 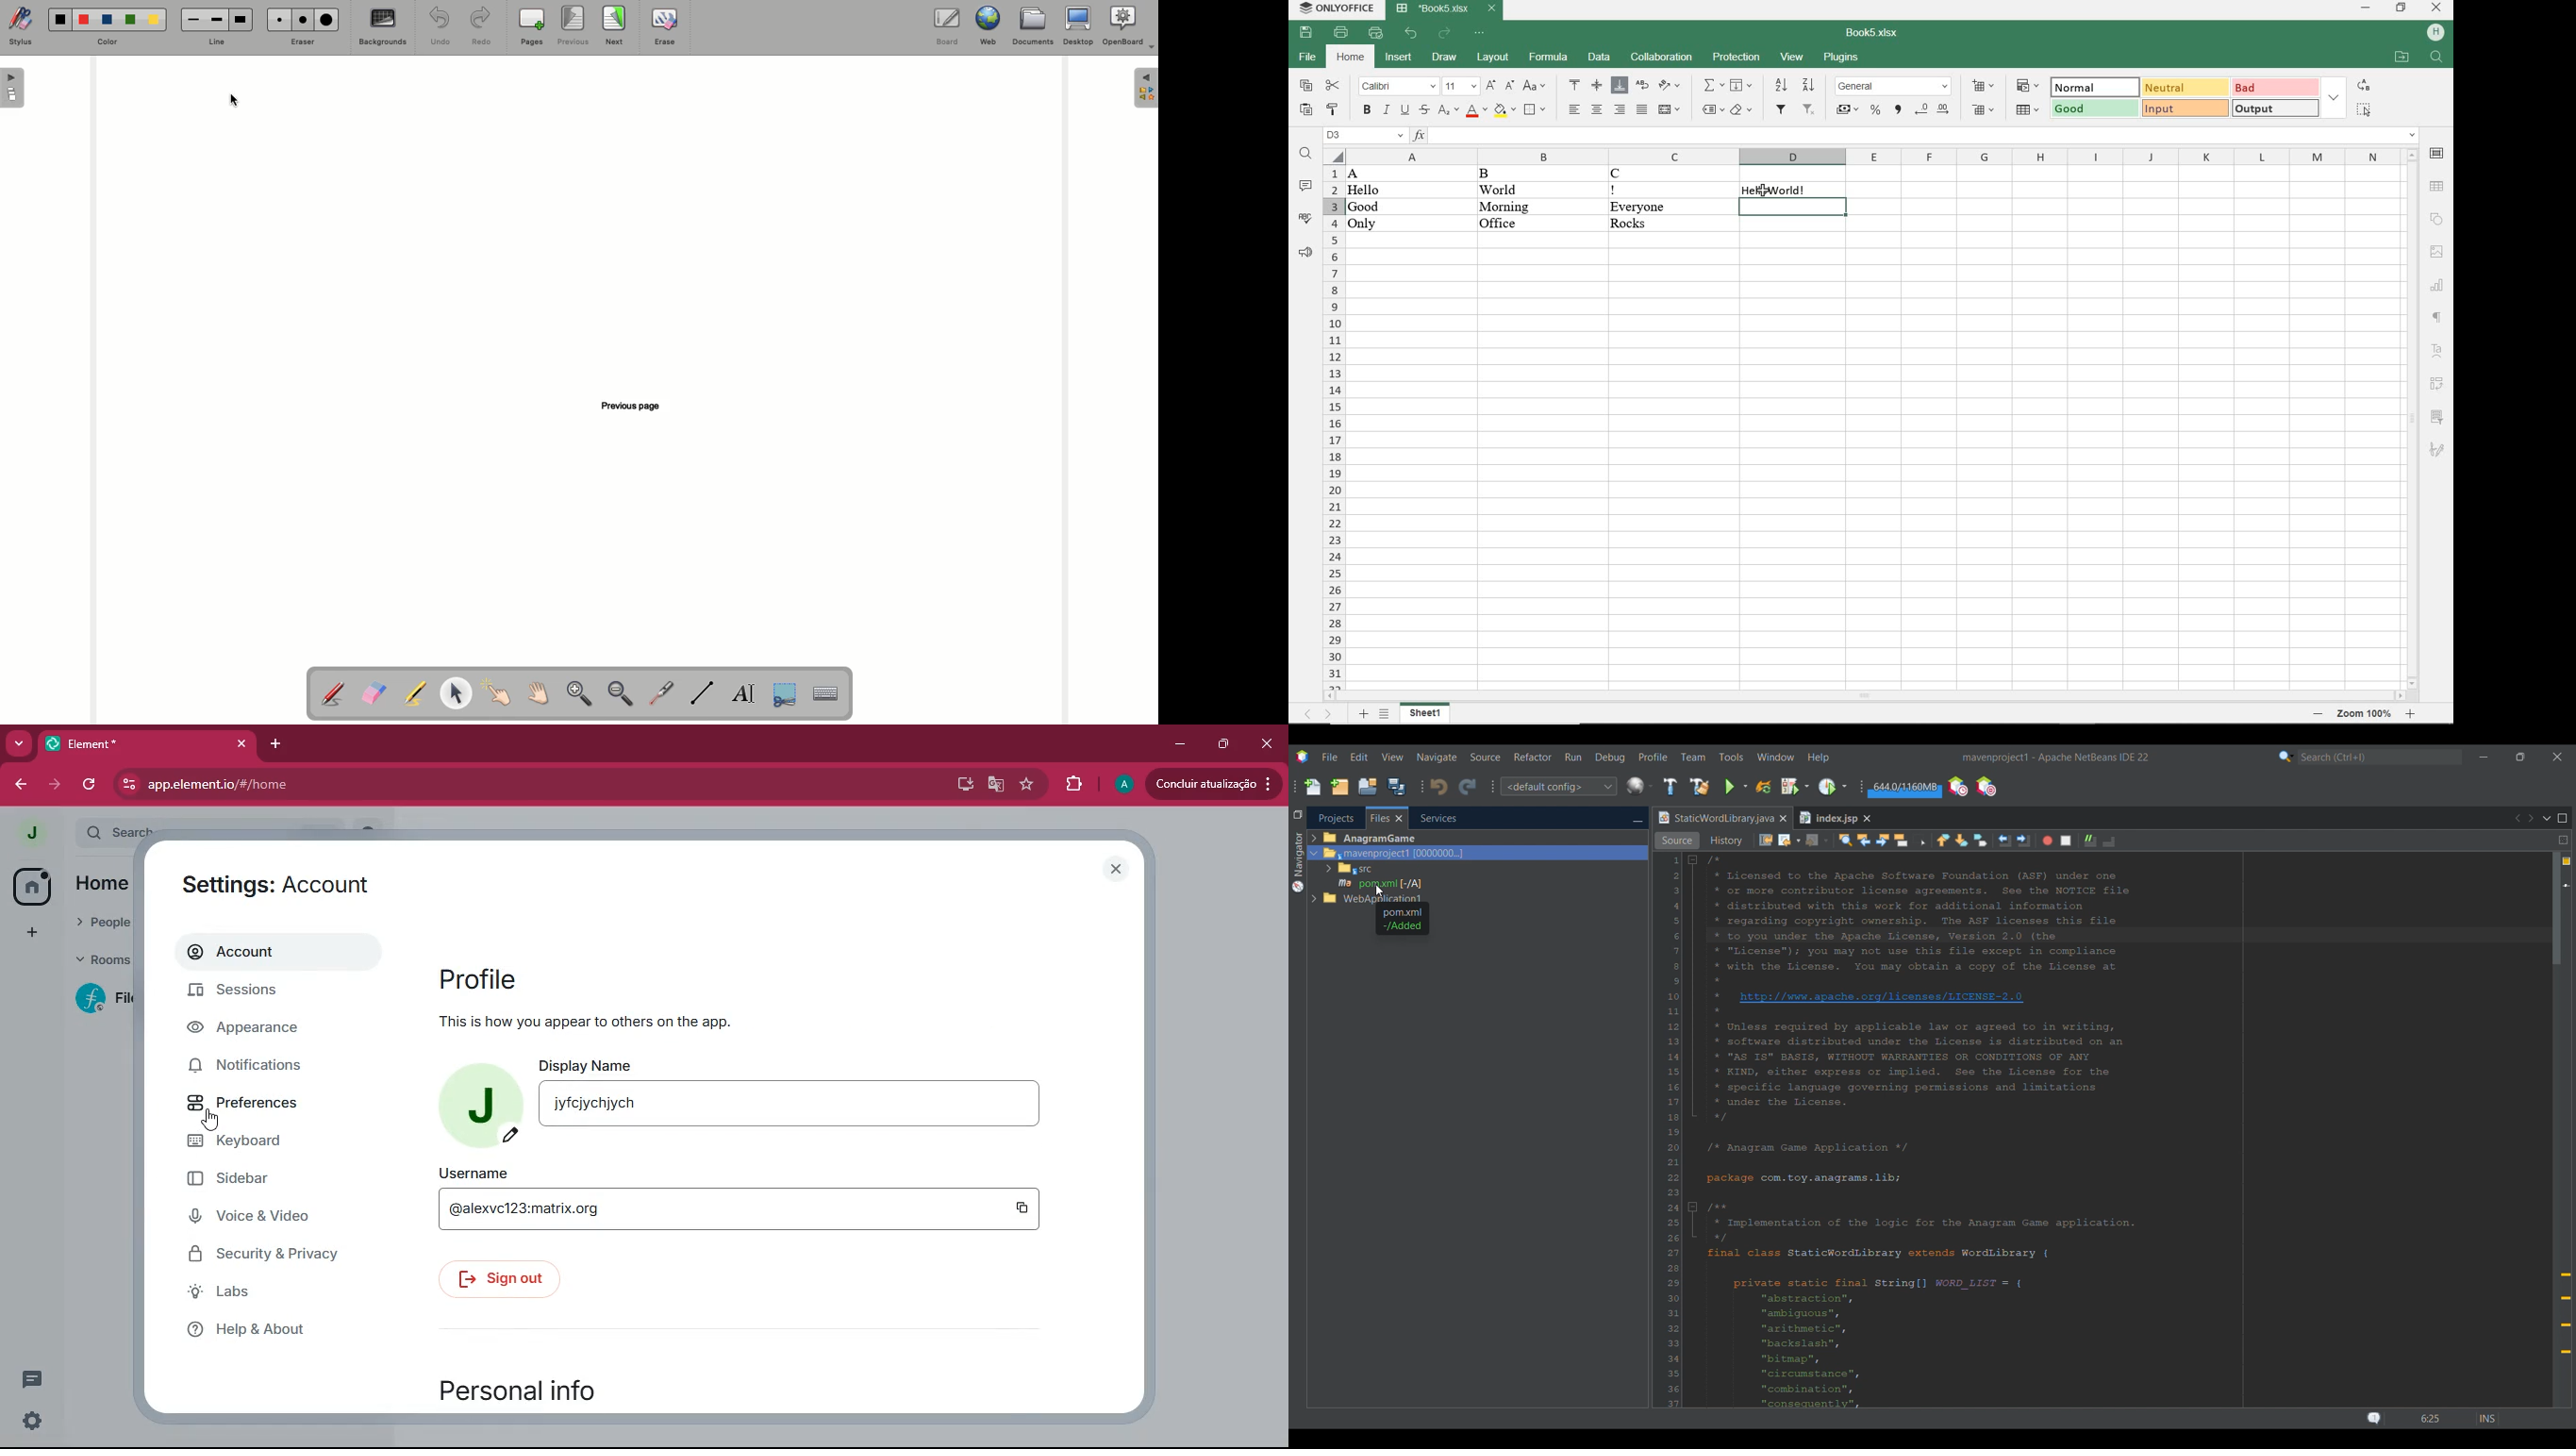 What do you see at coordinates (1513, 200) in the screenshot?
I see `DATA` at bounding box center [1513, 200].